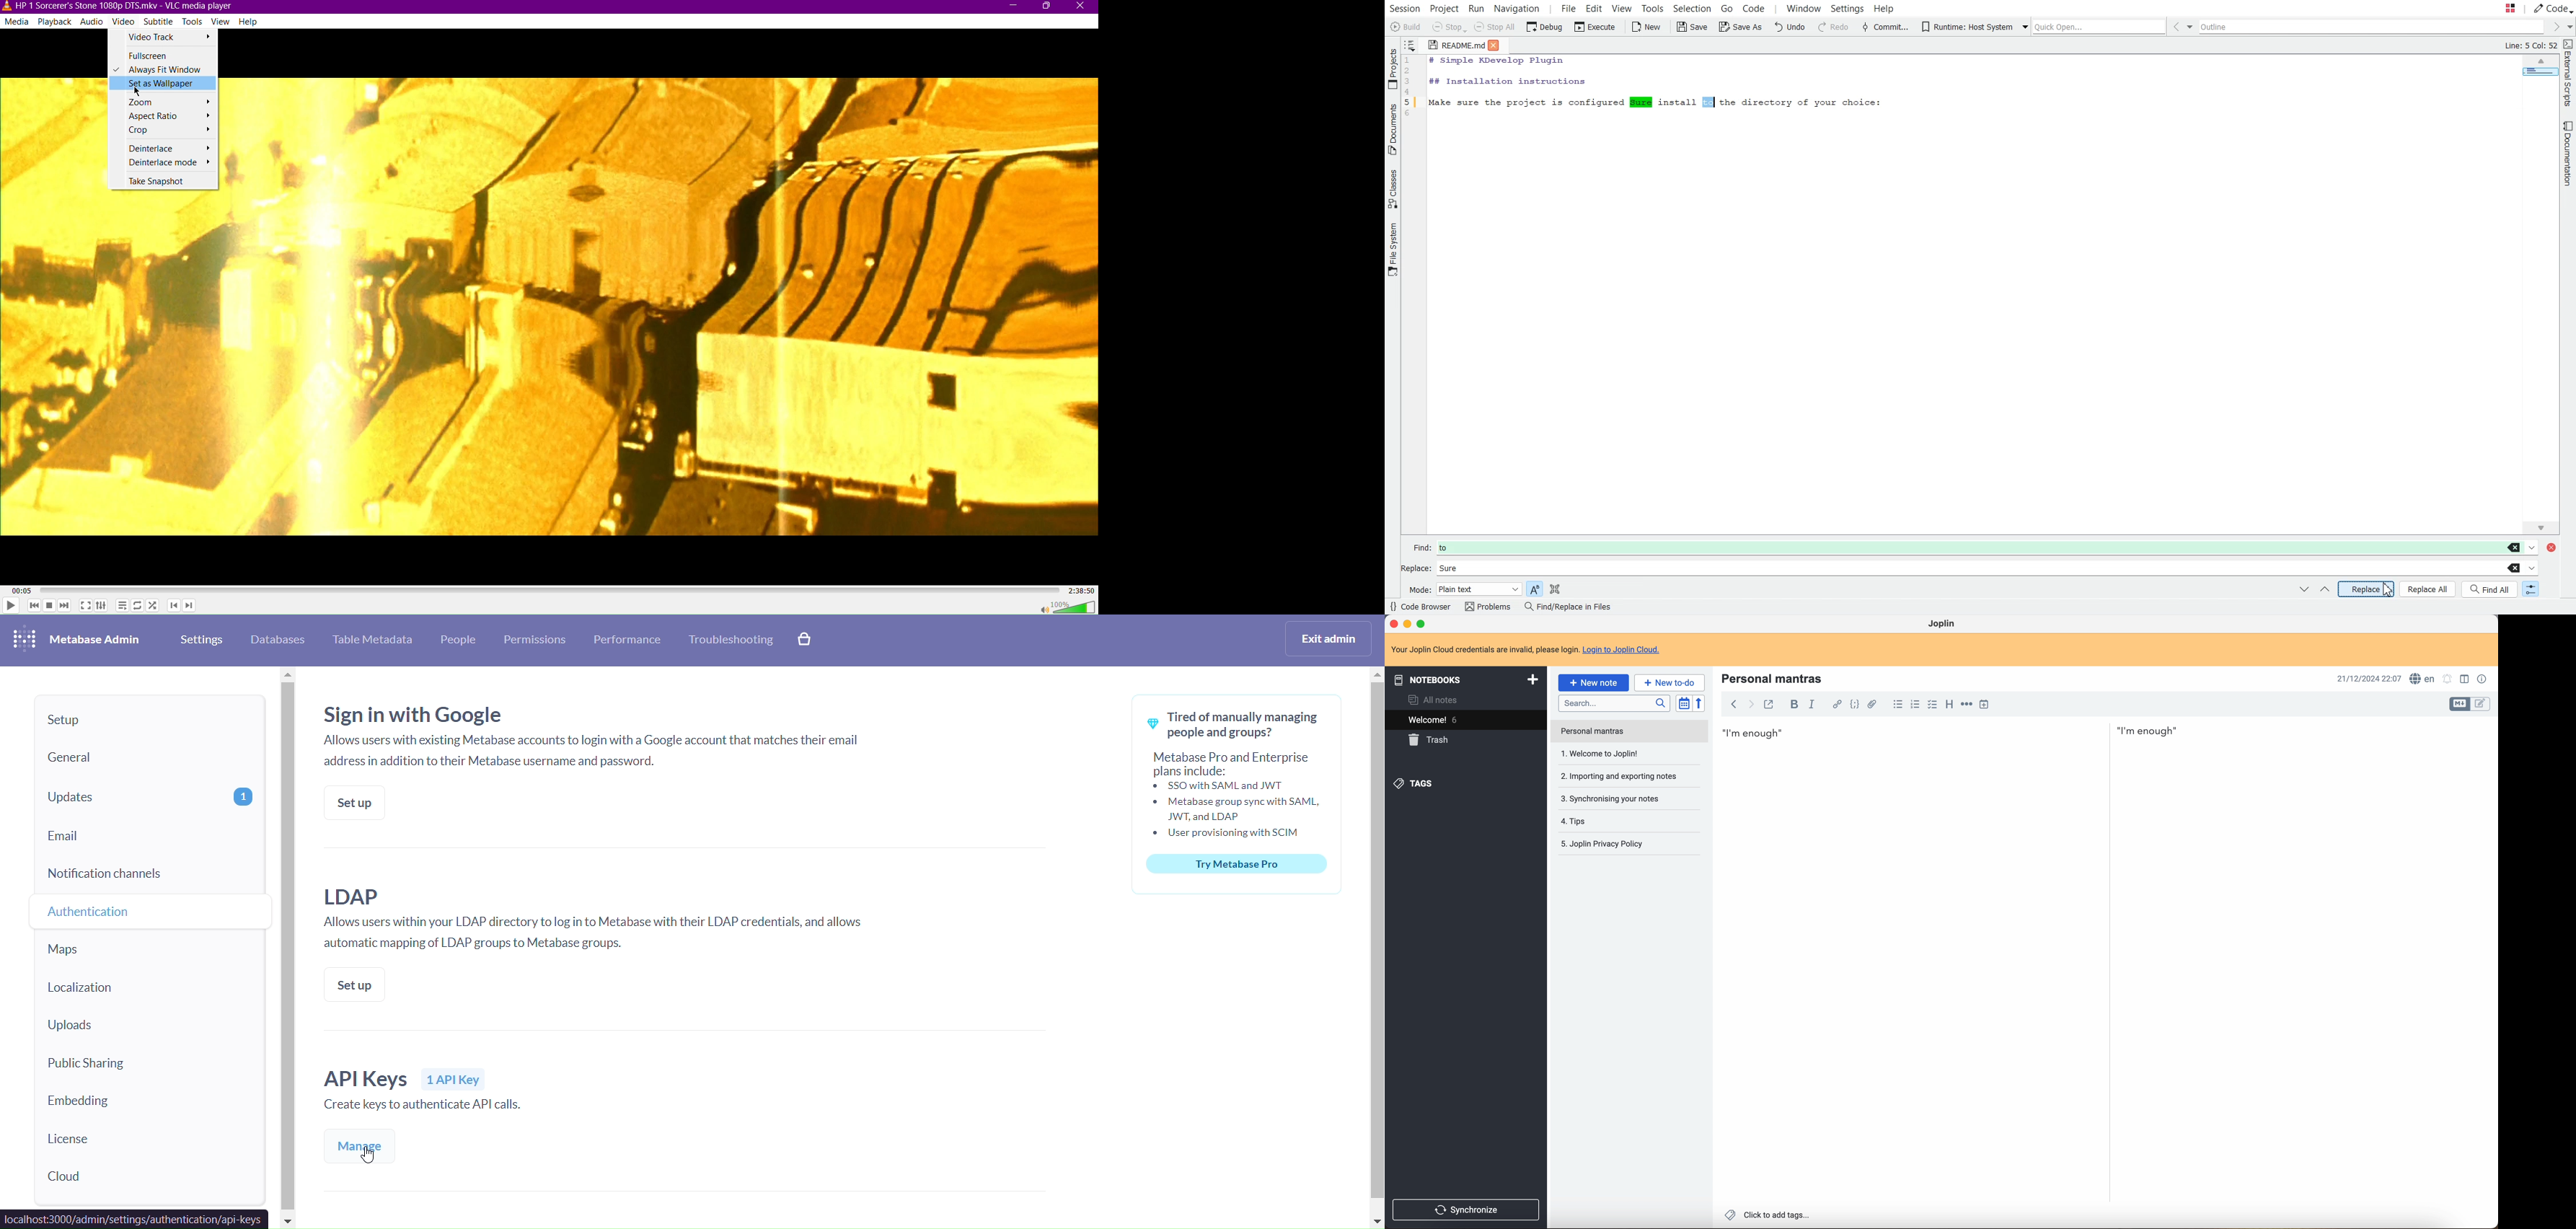 This screenshot has height=1232, width=2576. I want to click on Joplin, so click(1943, 623).